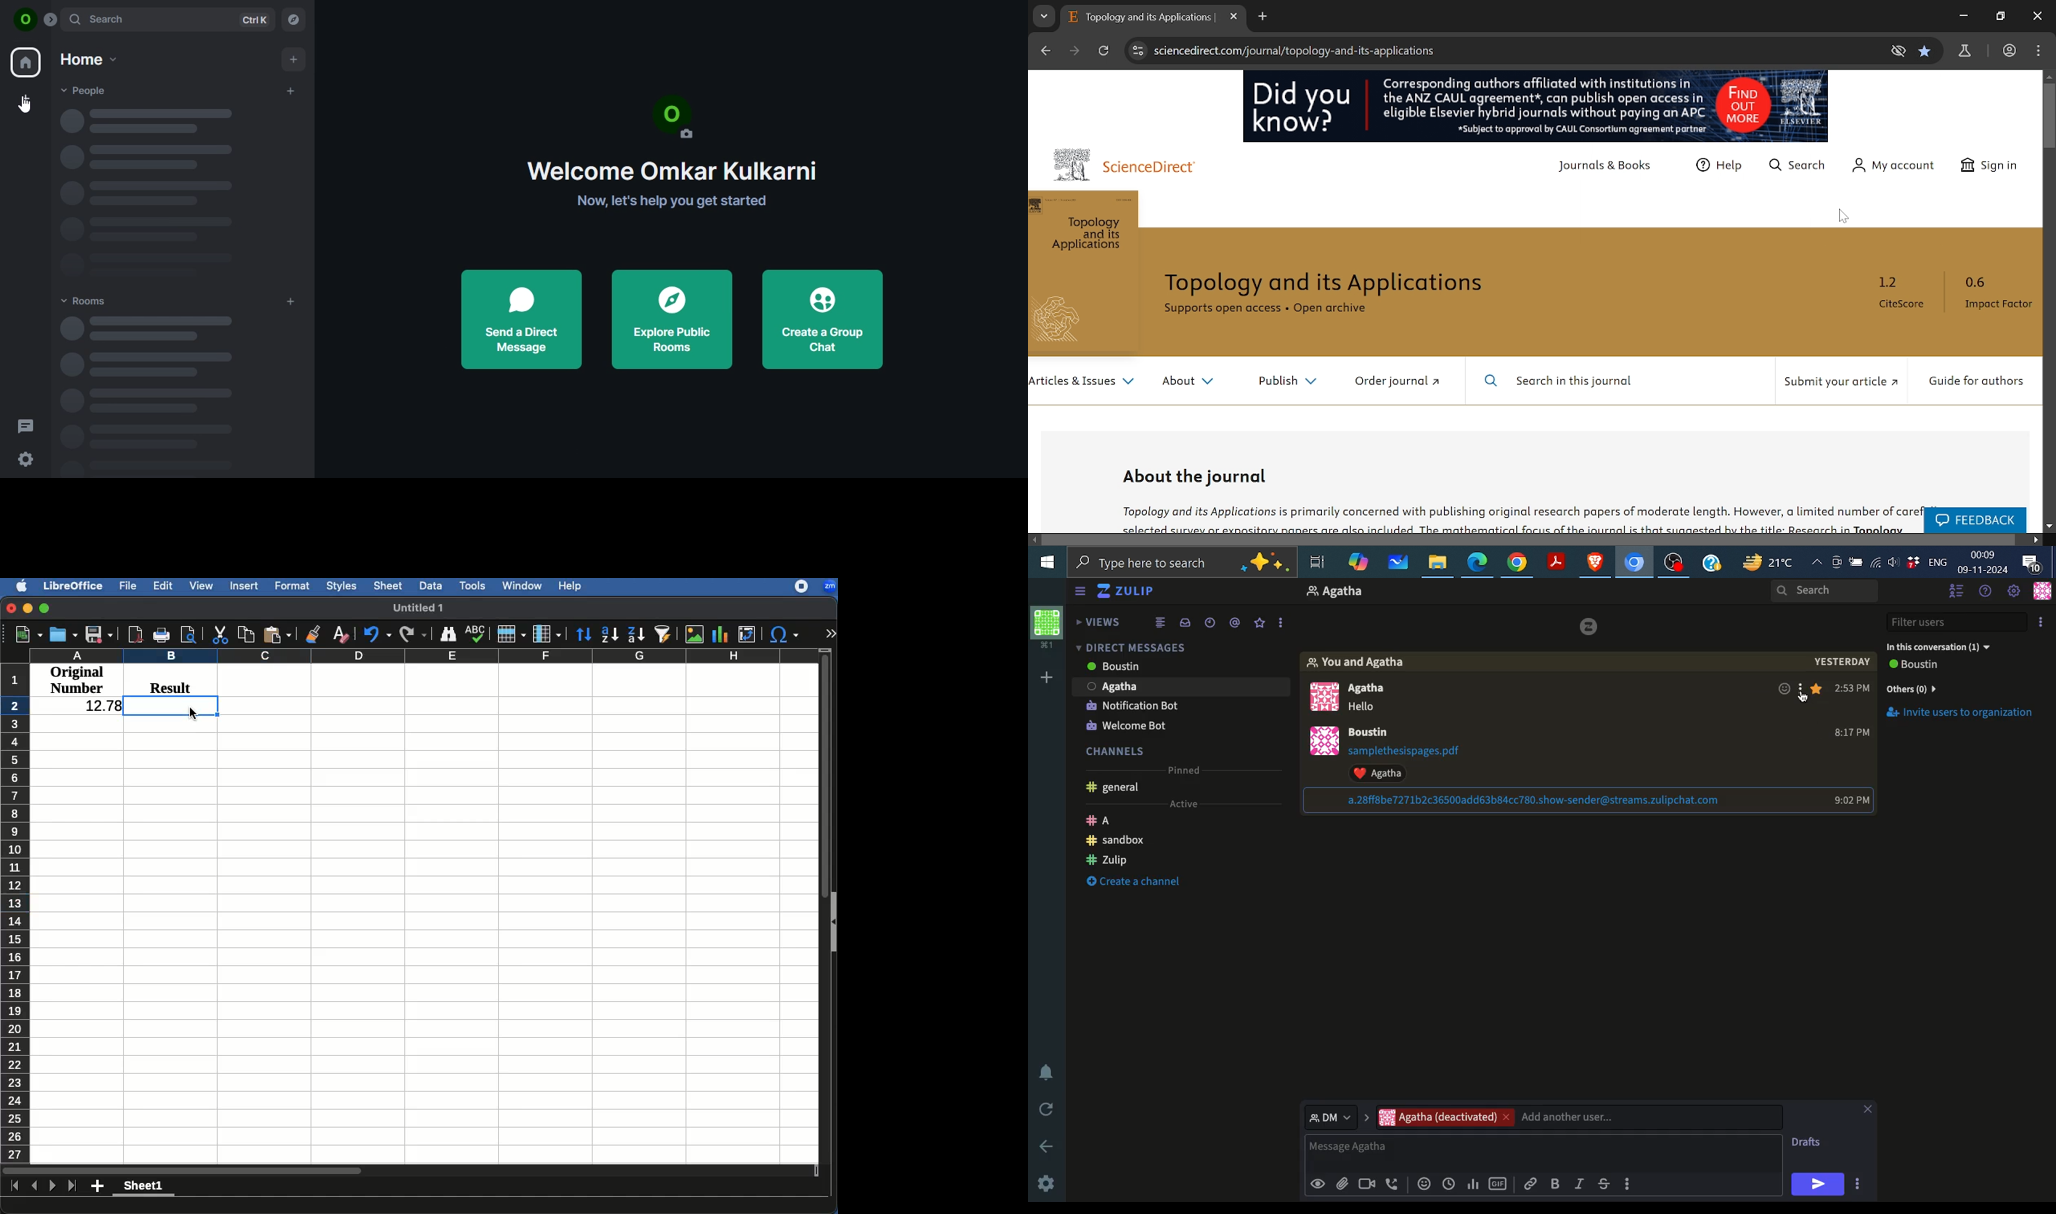  What do you see at coordinates (166, 20) in the screenshot?
I see `search` at bounding box center [166, 20].